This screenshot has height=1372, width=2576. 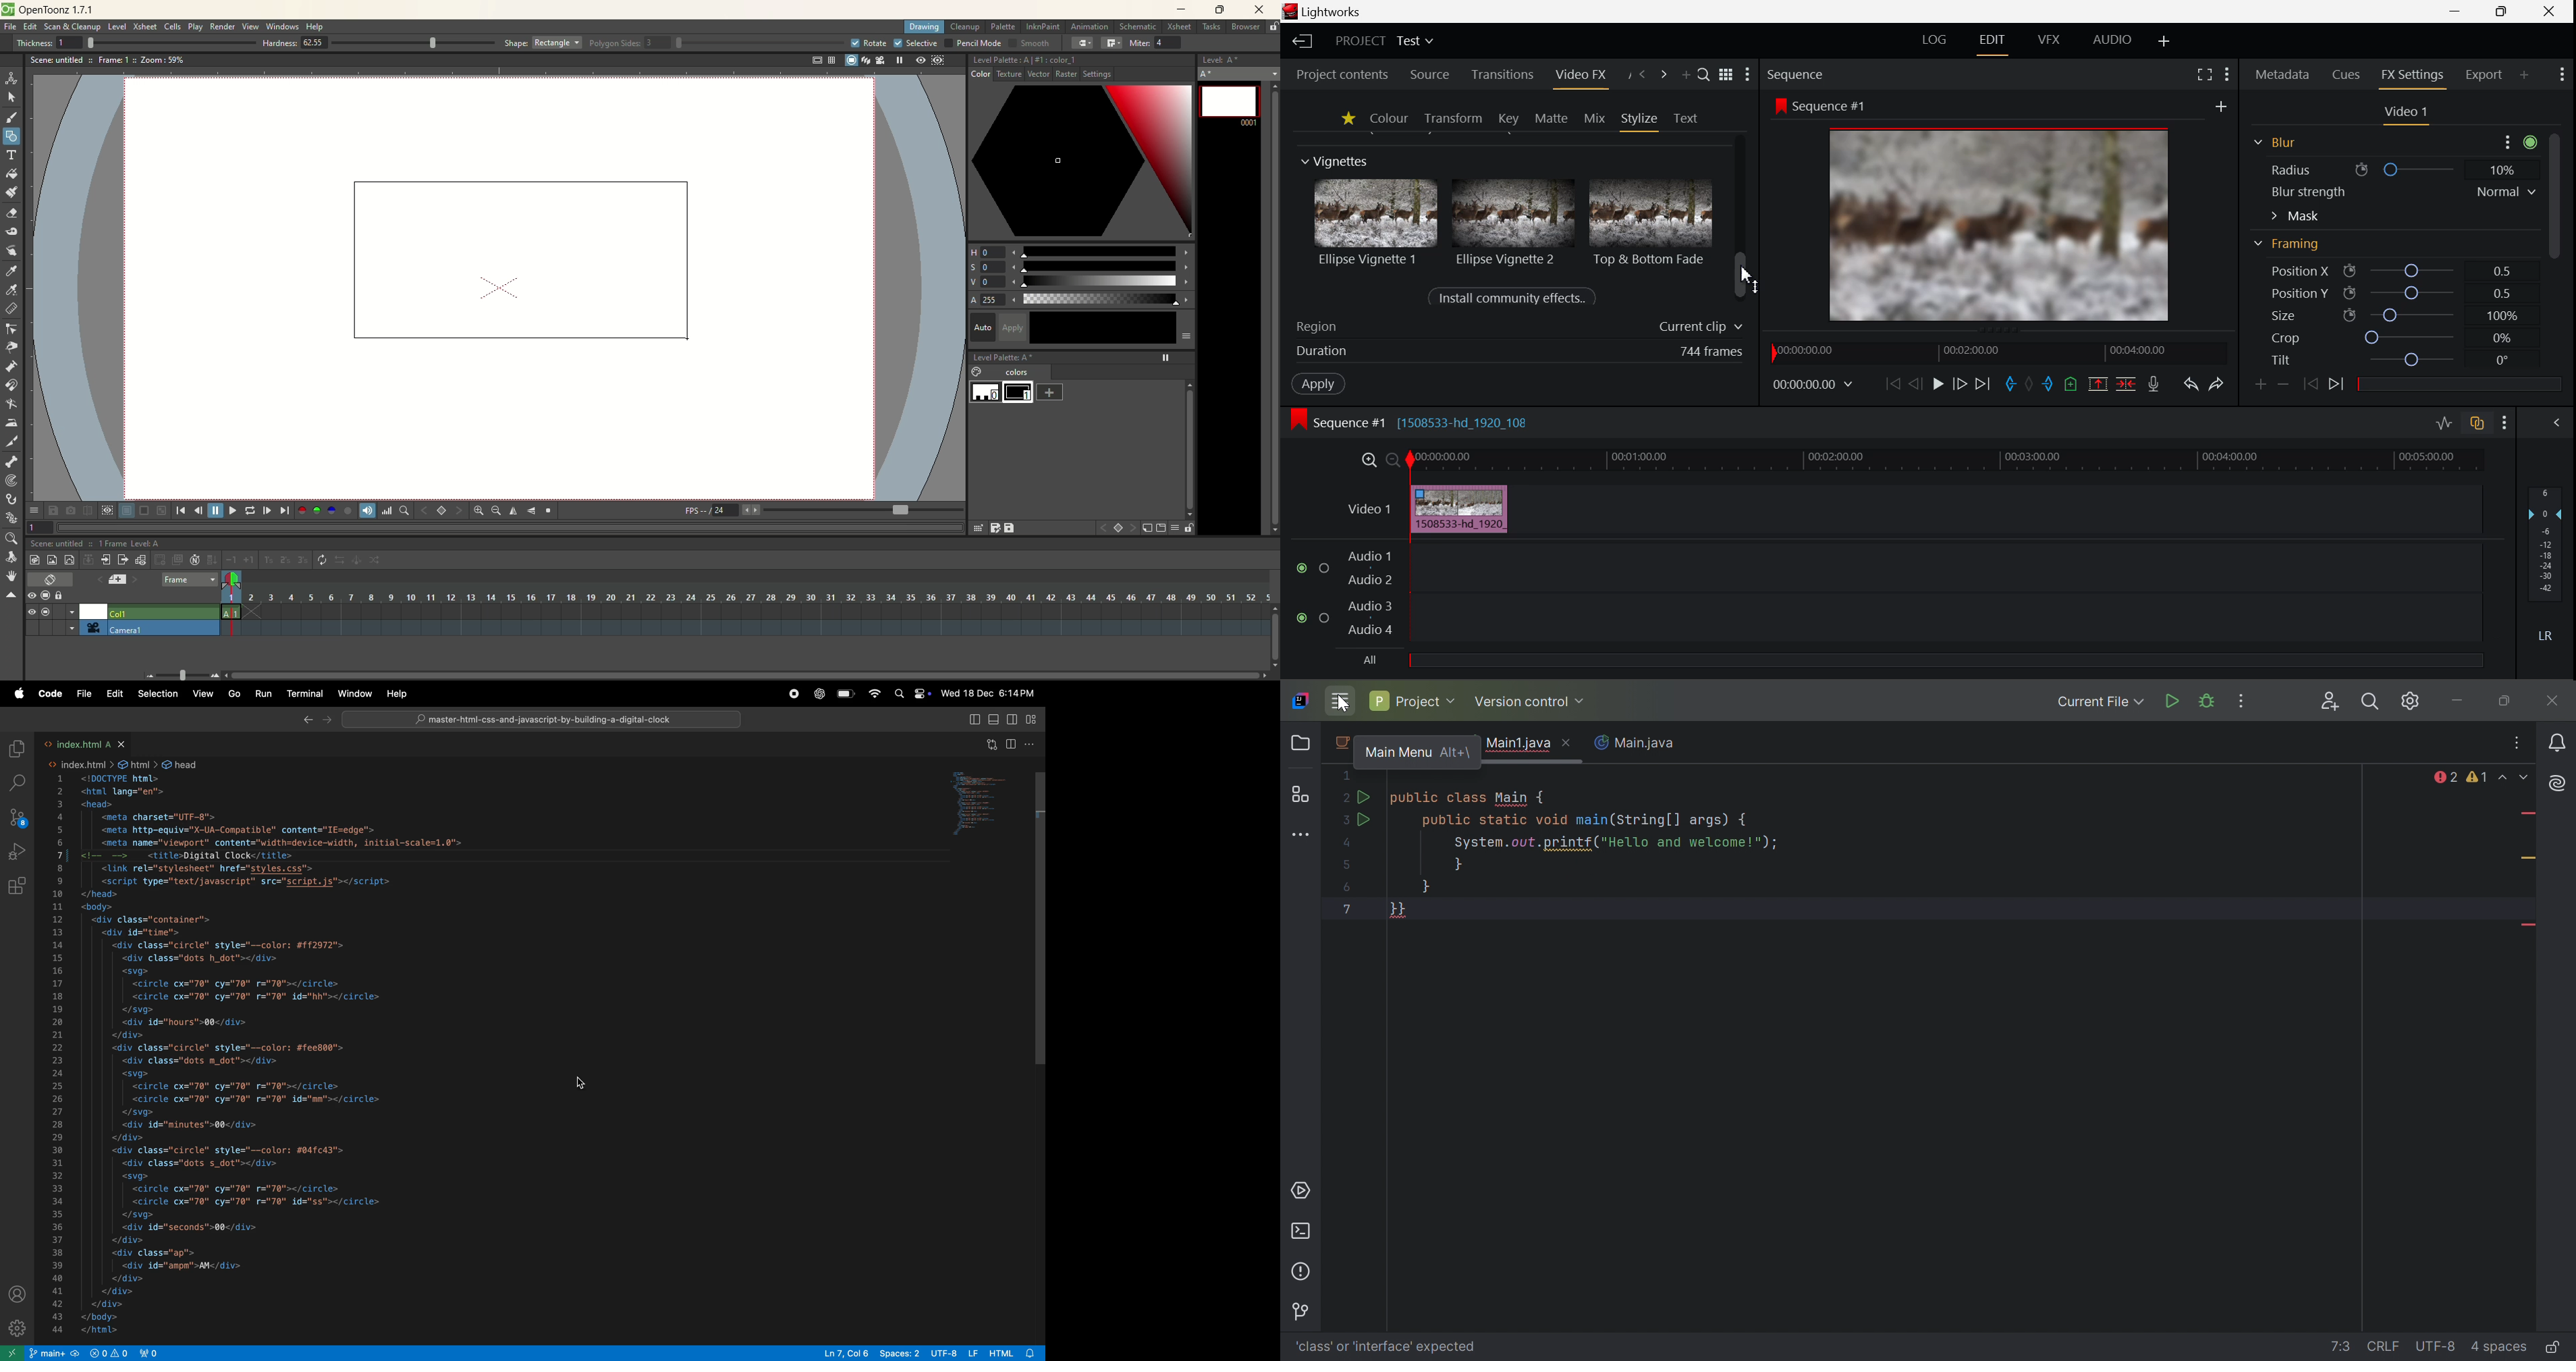 What do you see at coordinates (19, 819) in the screenshot?
I see `source control` at bounding box center [19, 819].